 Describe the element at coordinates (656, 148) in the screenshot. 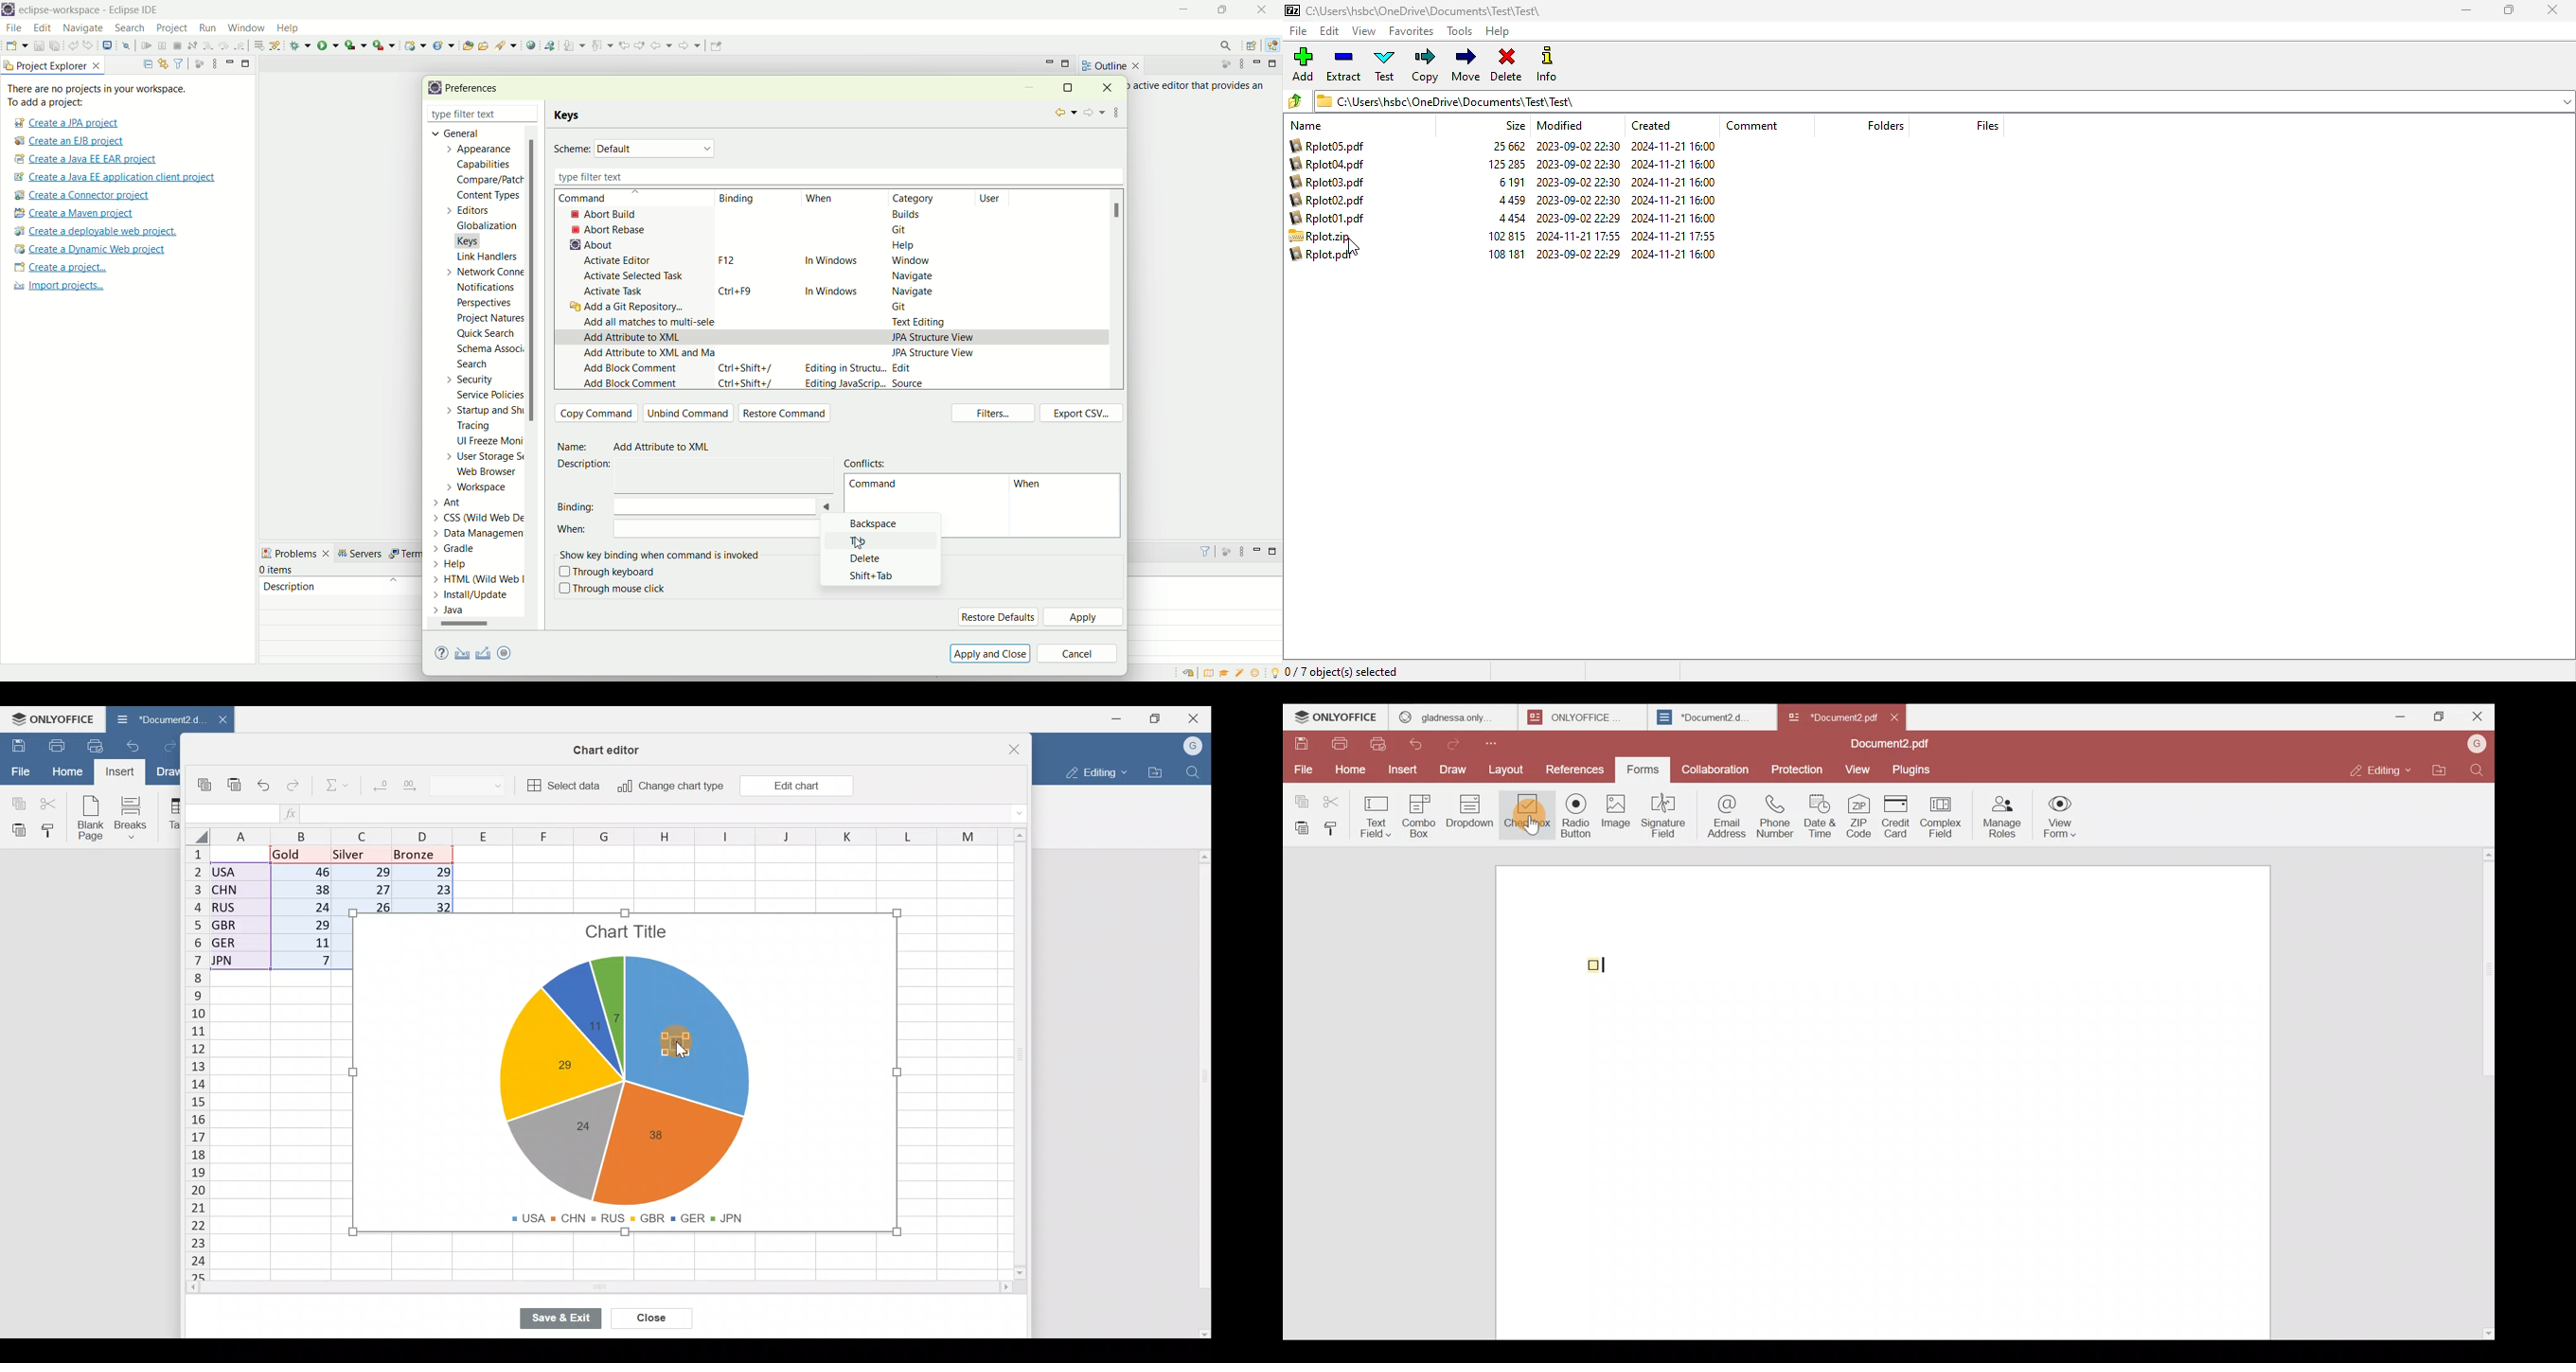

I see `Default` at that location.